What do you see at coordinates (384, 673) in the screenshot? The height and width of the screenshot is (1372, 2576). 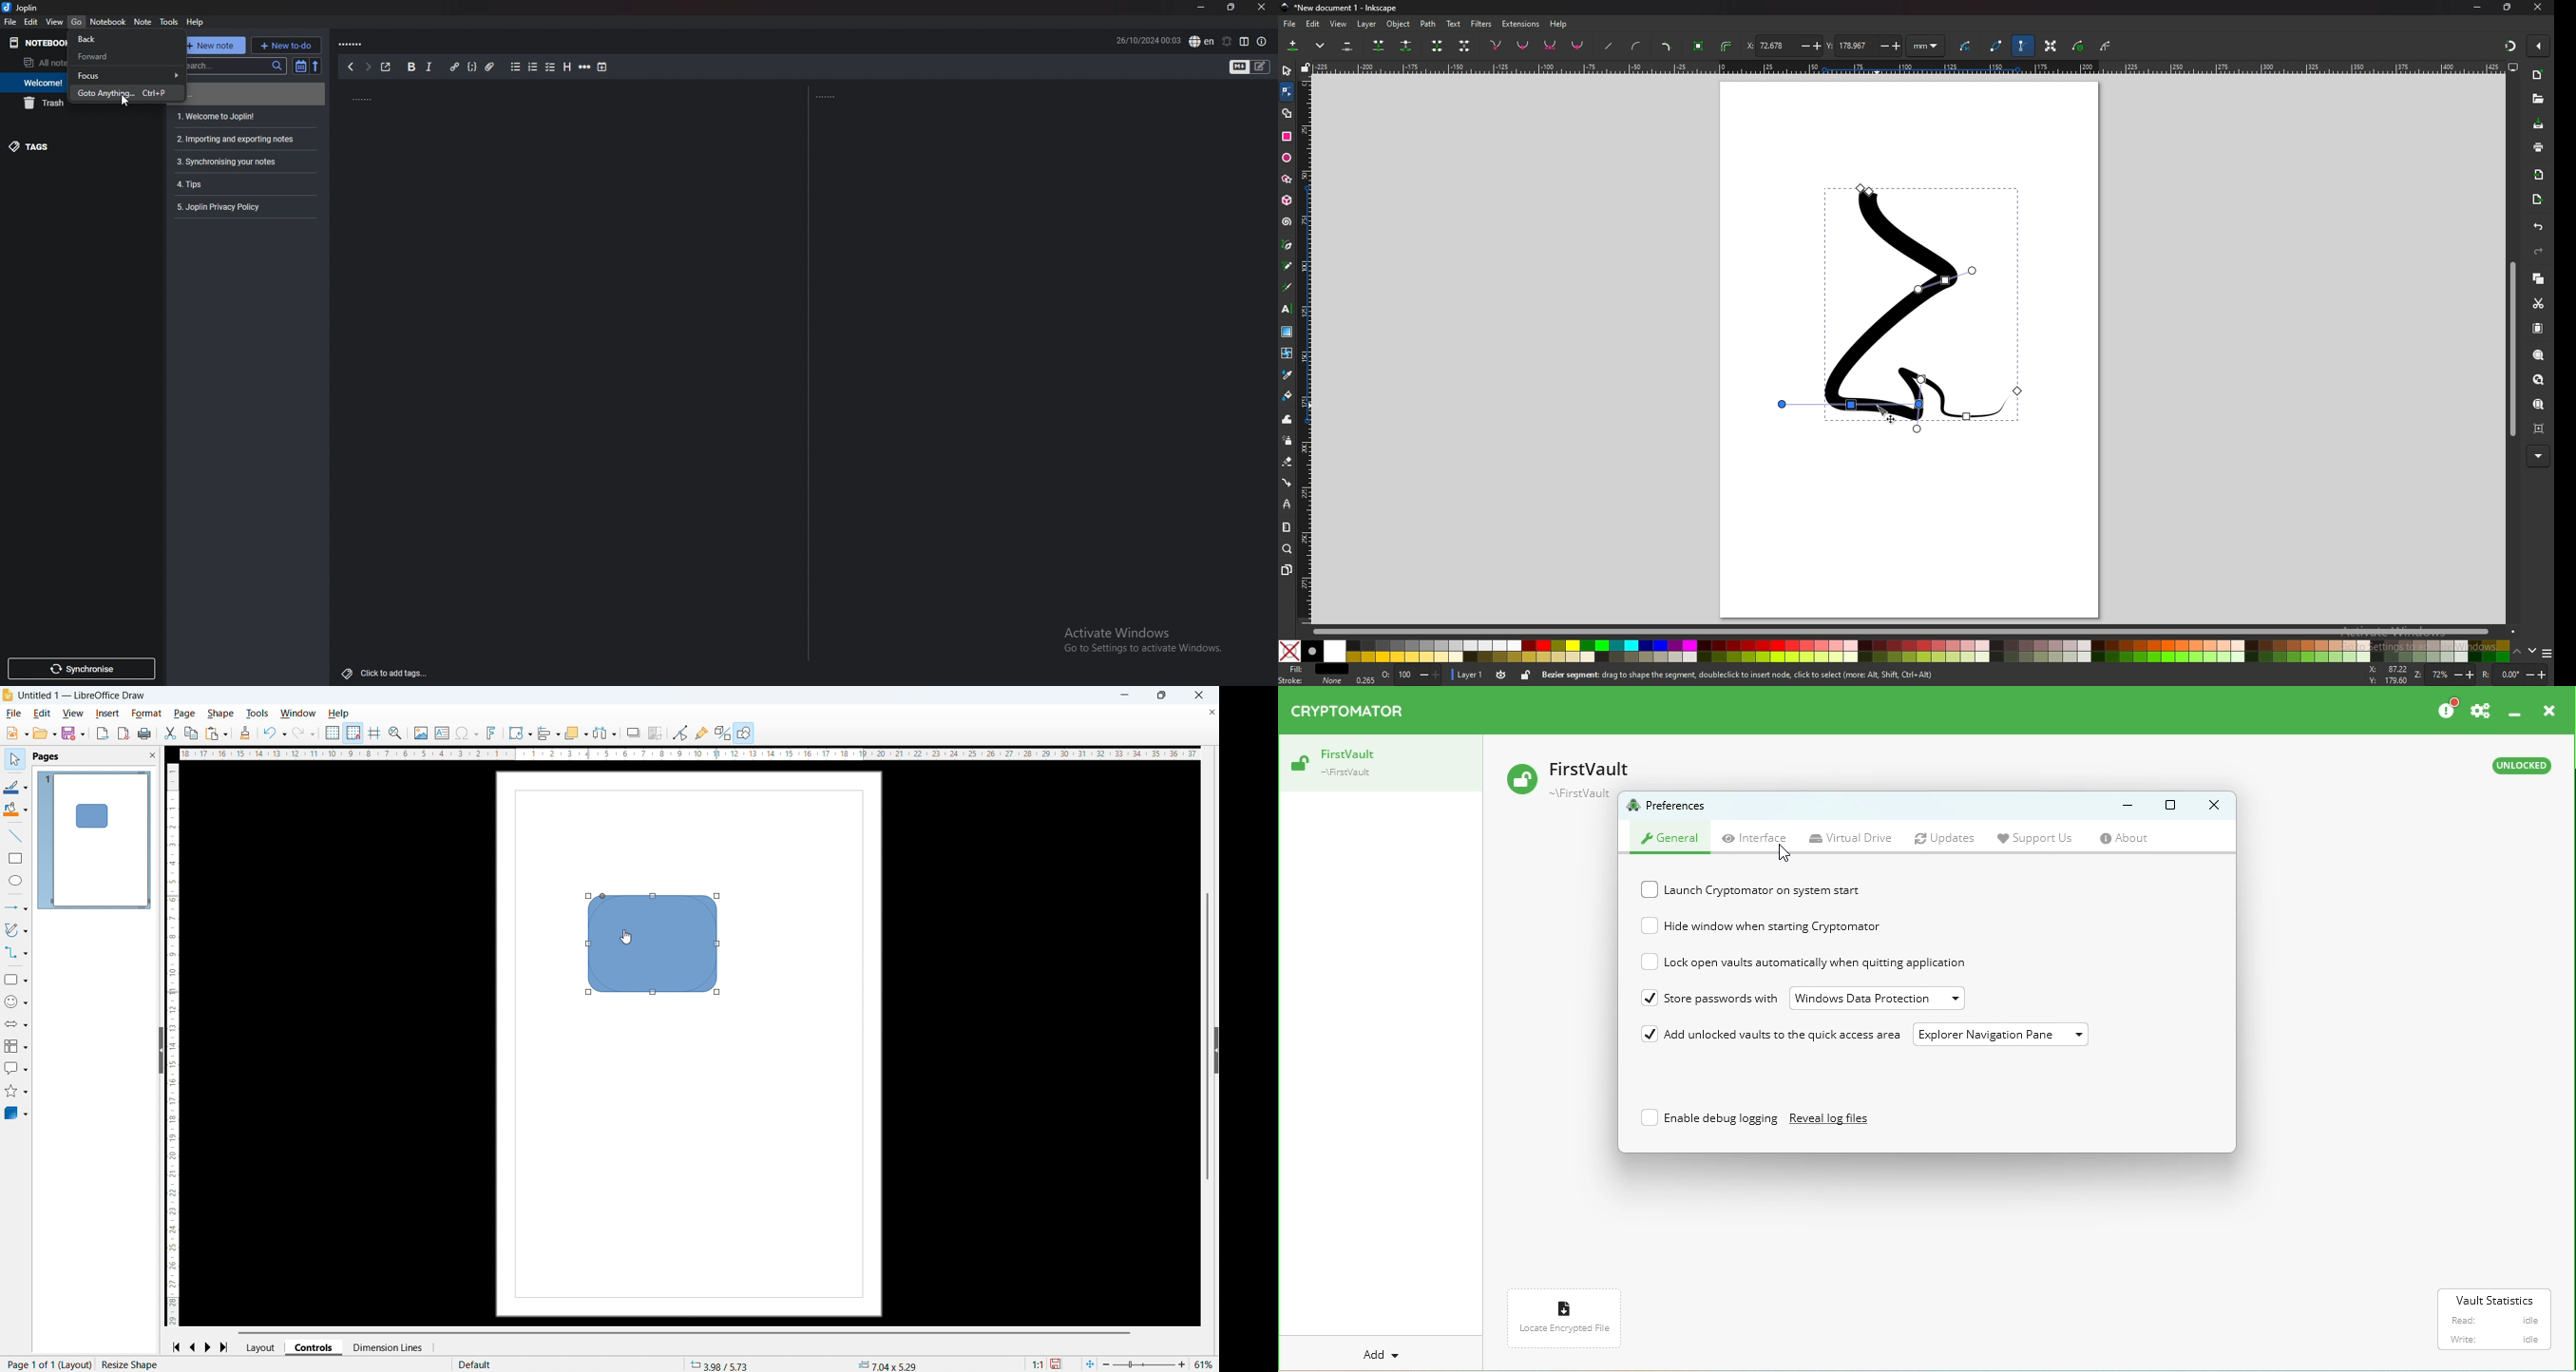 I see `` at bounding box center [384, 673].